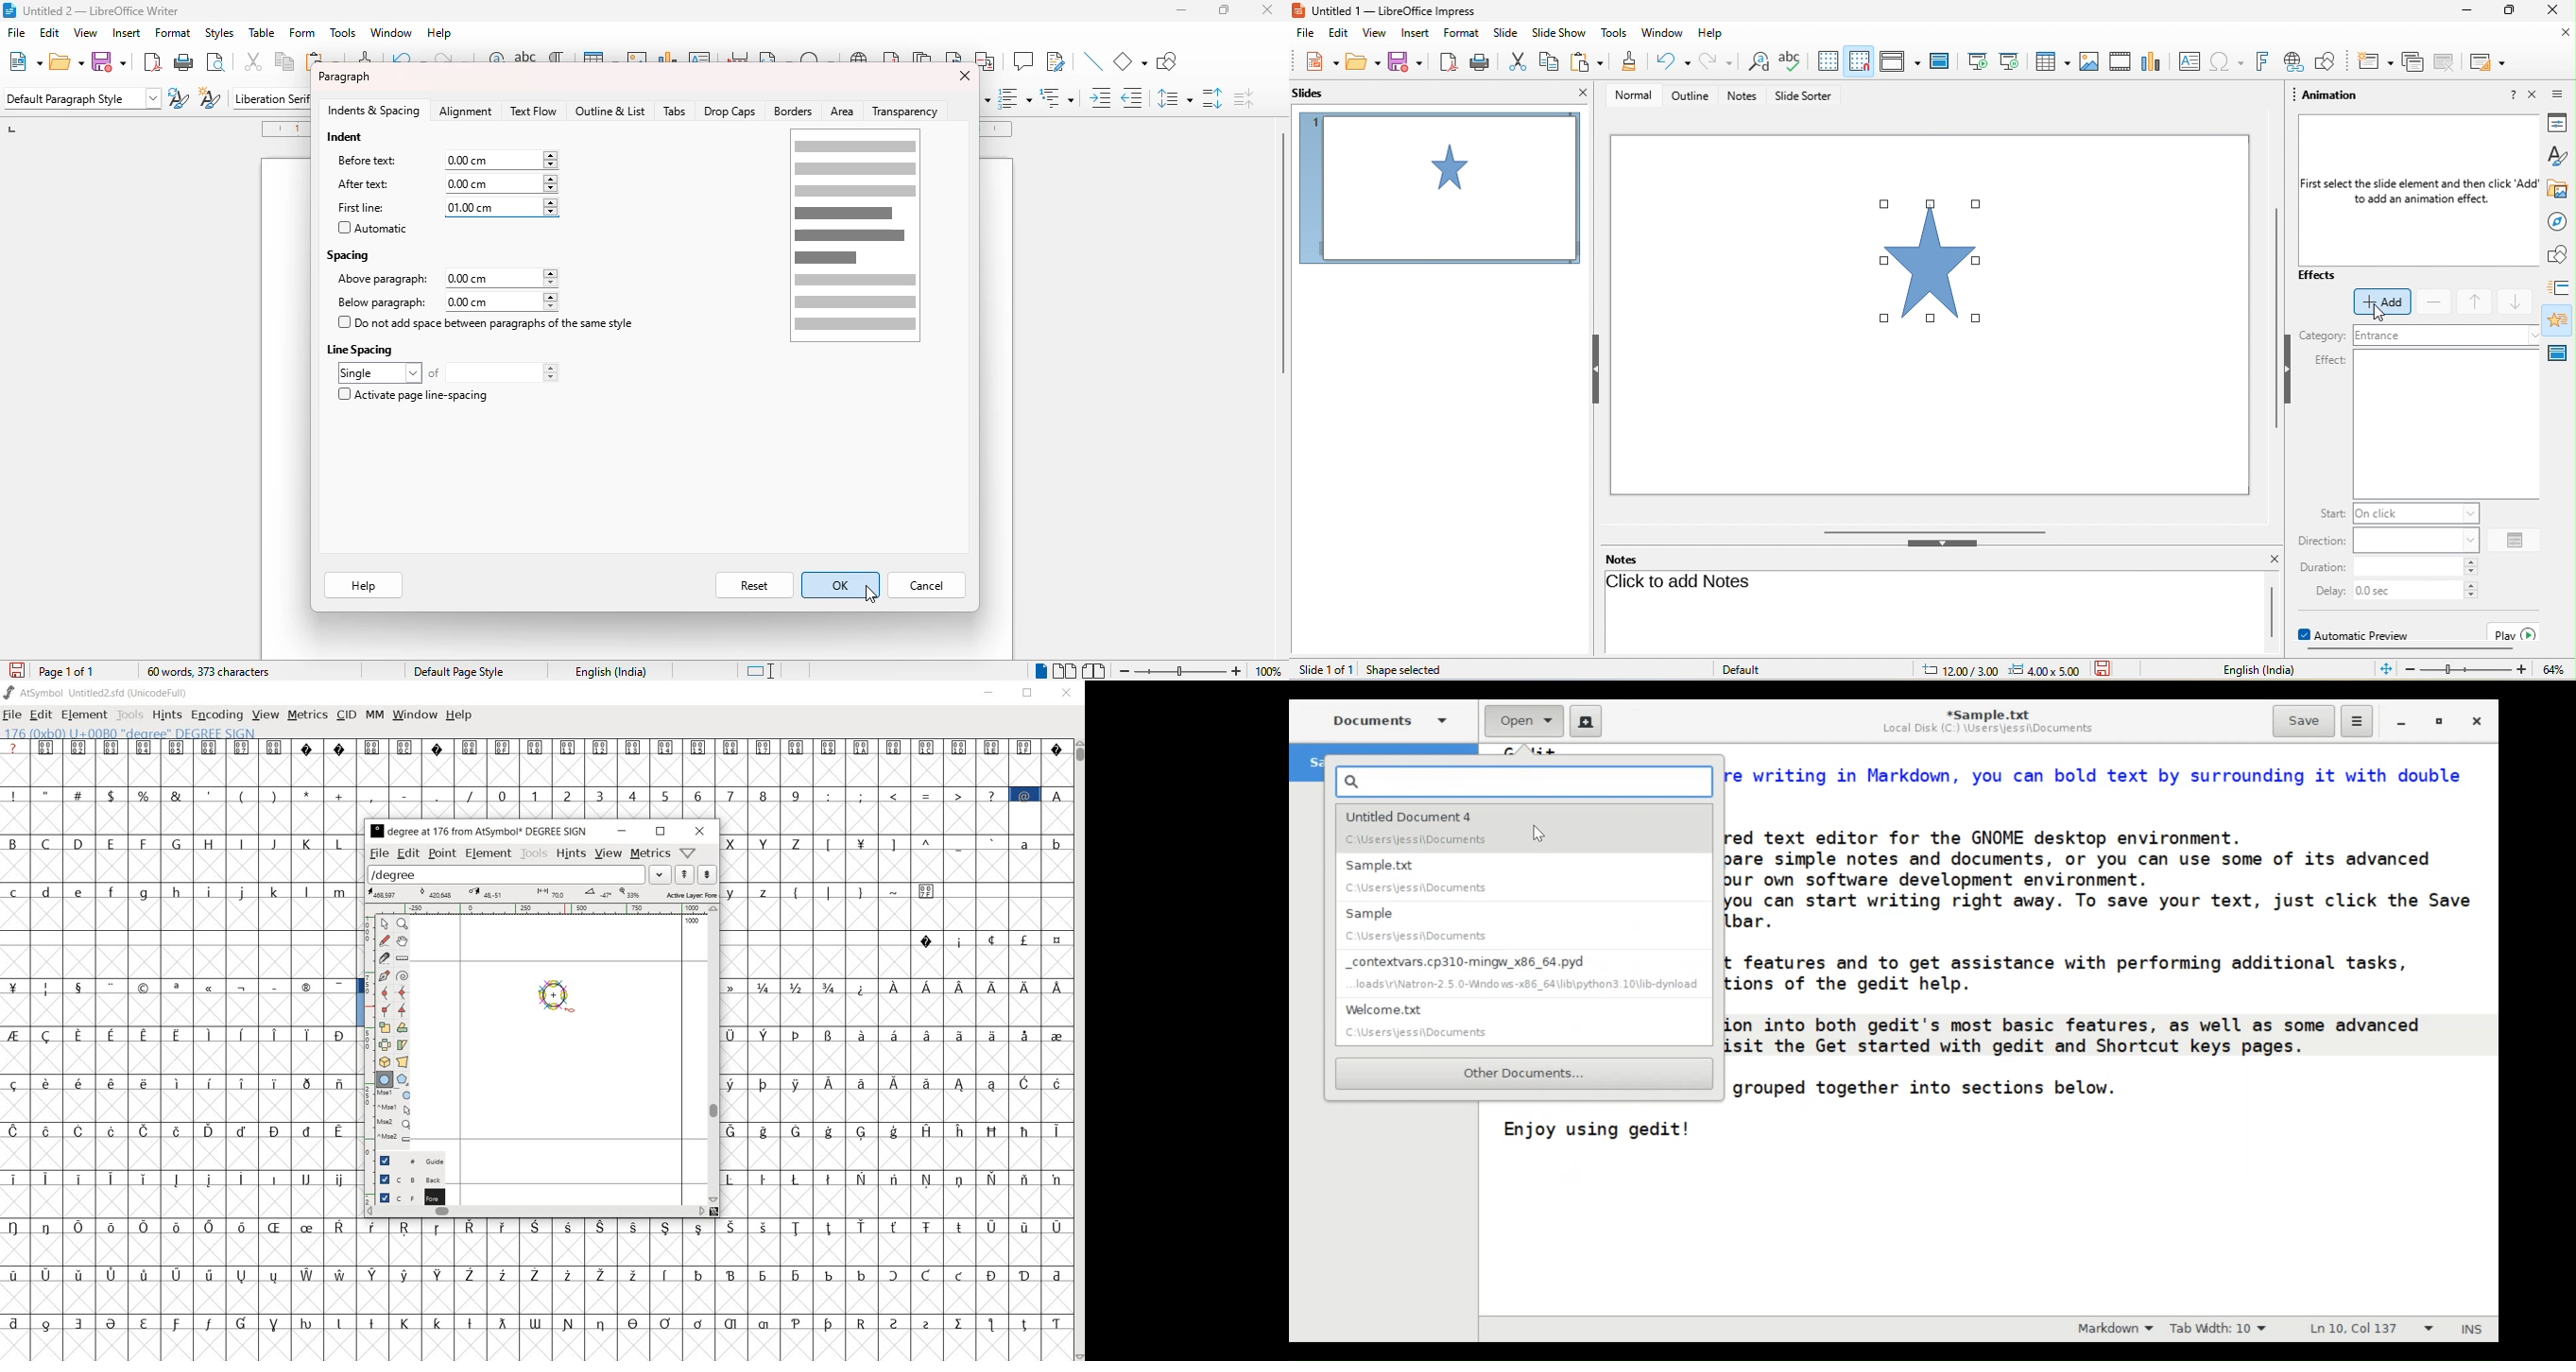 This screenshot has width=2576, height=1372. I want to click on 176 (0xb0) U+00B00 "degree" Degree Sign, so click(133, 734).